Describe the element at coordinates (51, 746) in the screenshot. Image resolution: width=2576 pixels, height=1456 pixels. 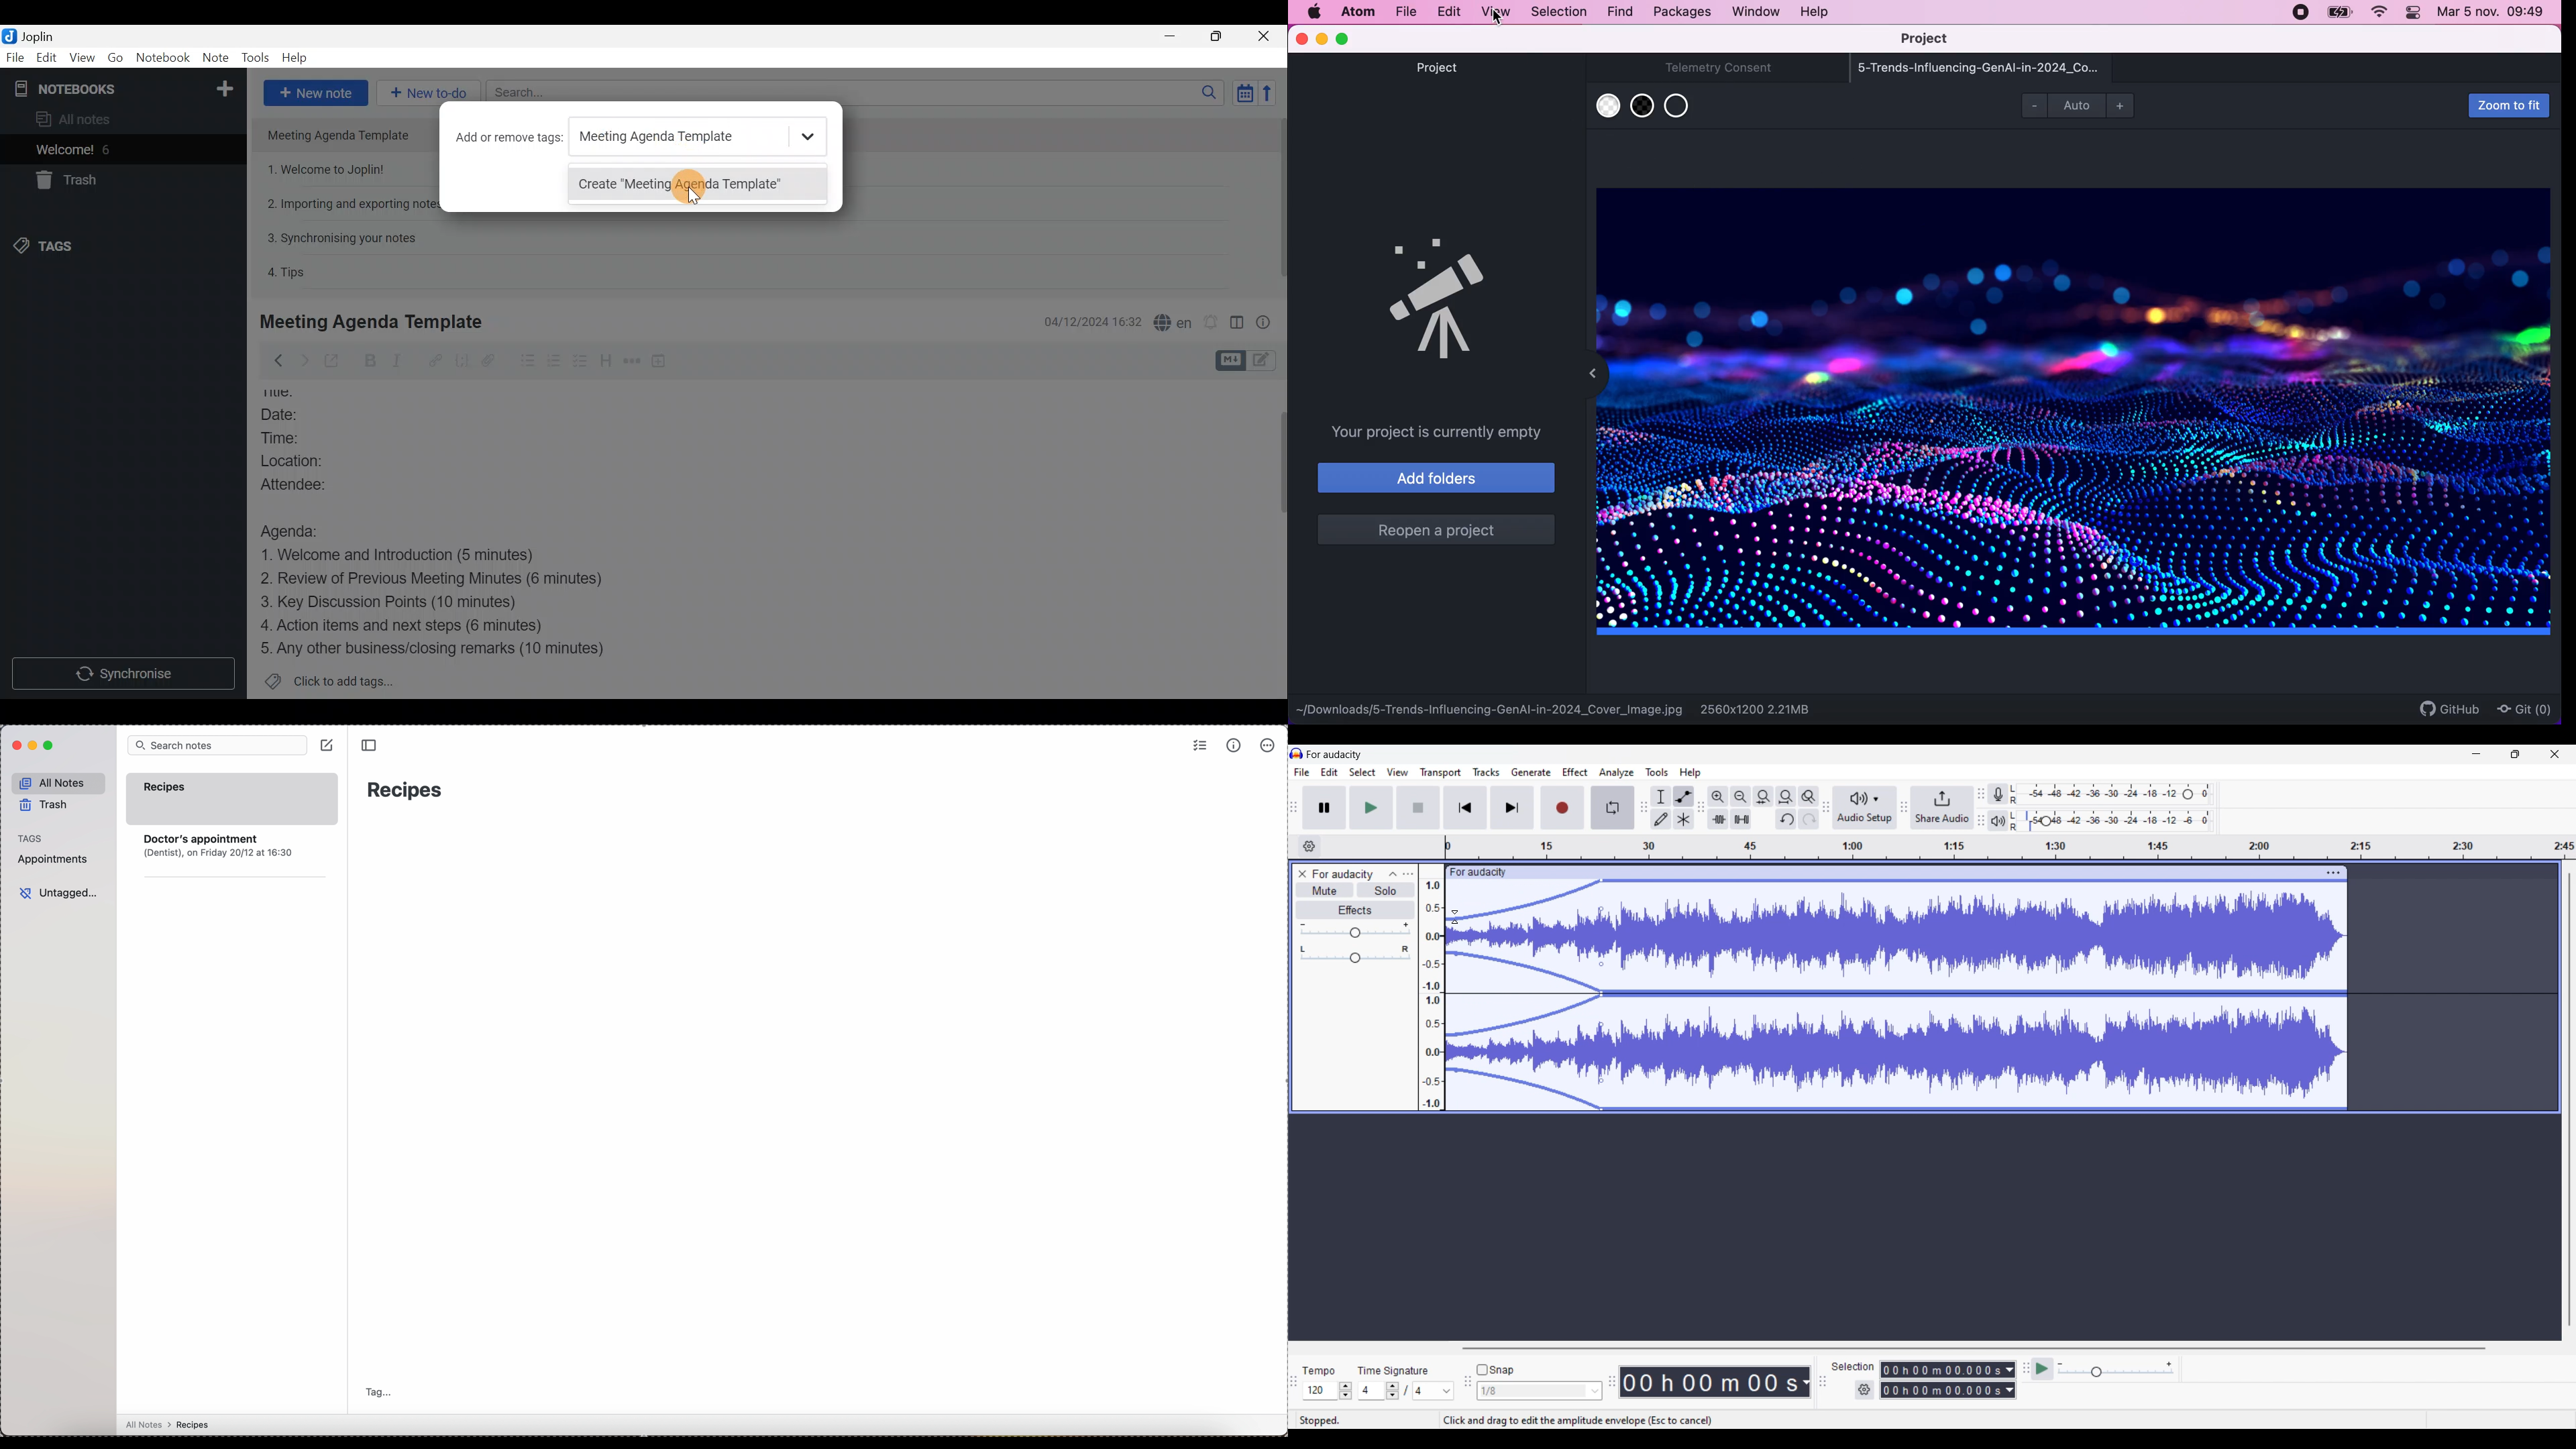
I see `maximize` at that location.